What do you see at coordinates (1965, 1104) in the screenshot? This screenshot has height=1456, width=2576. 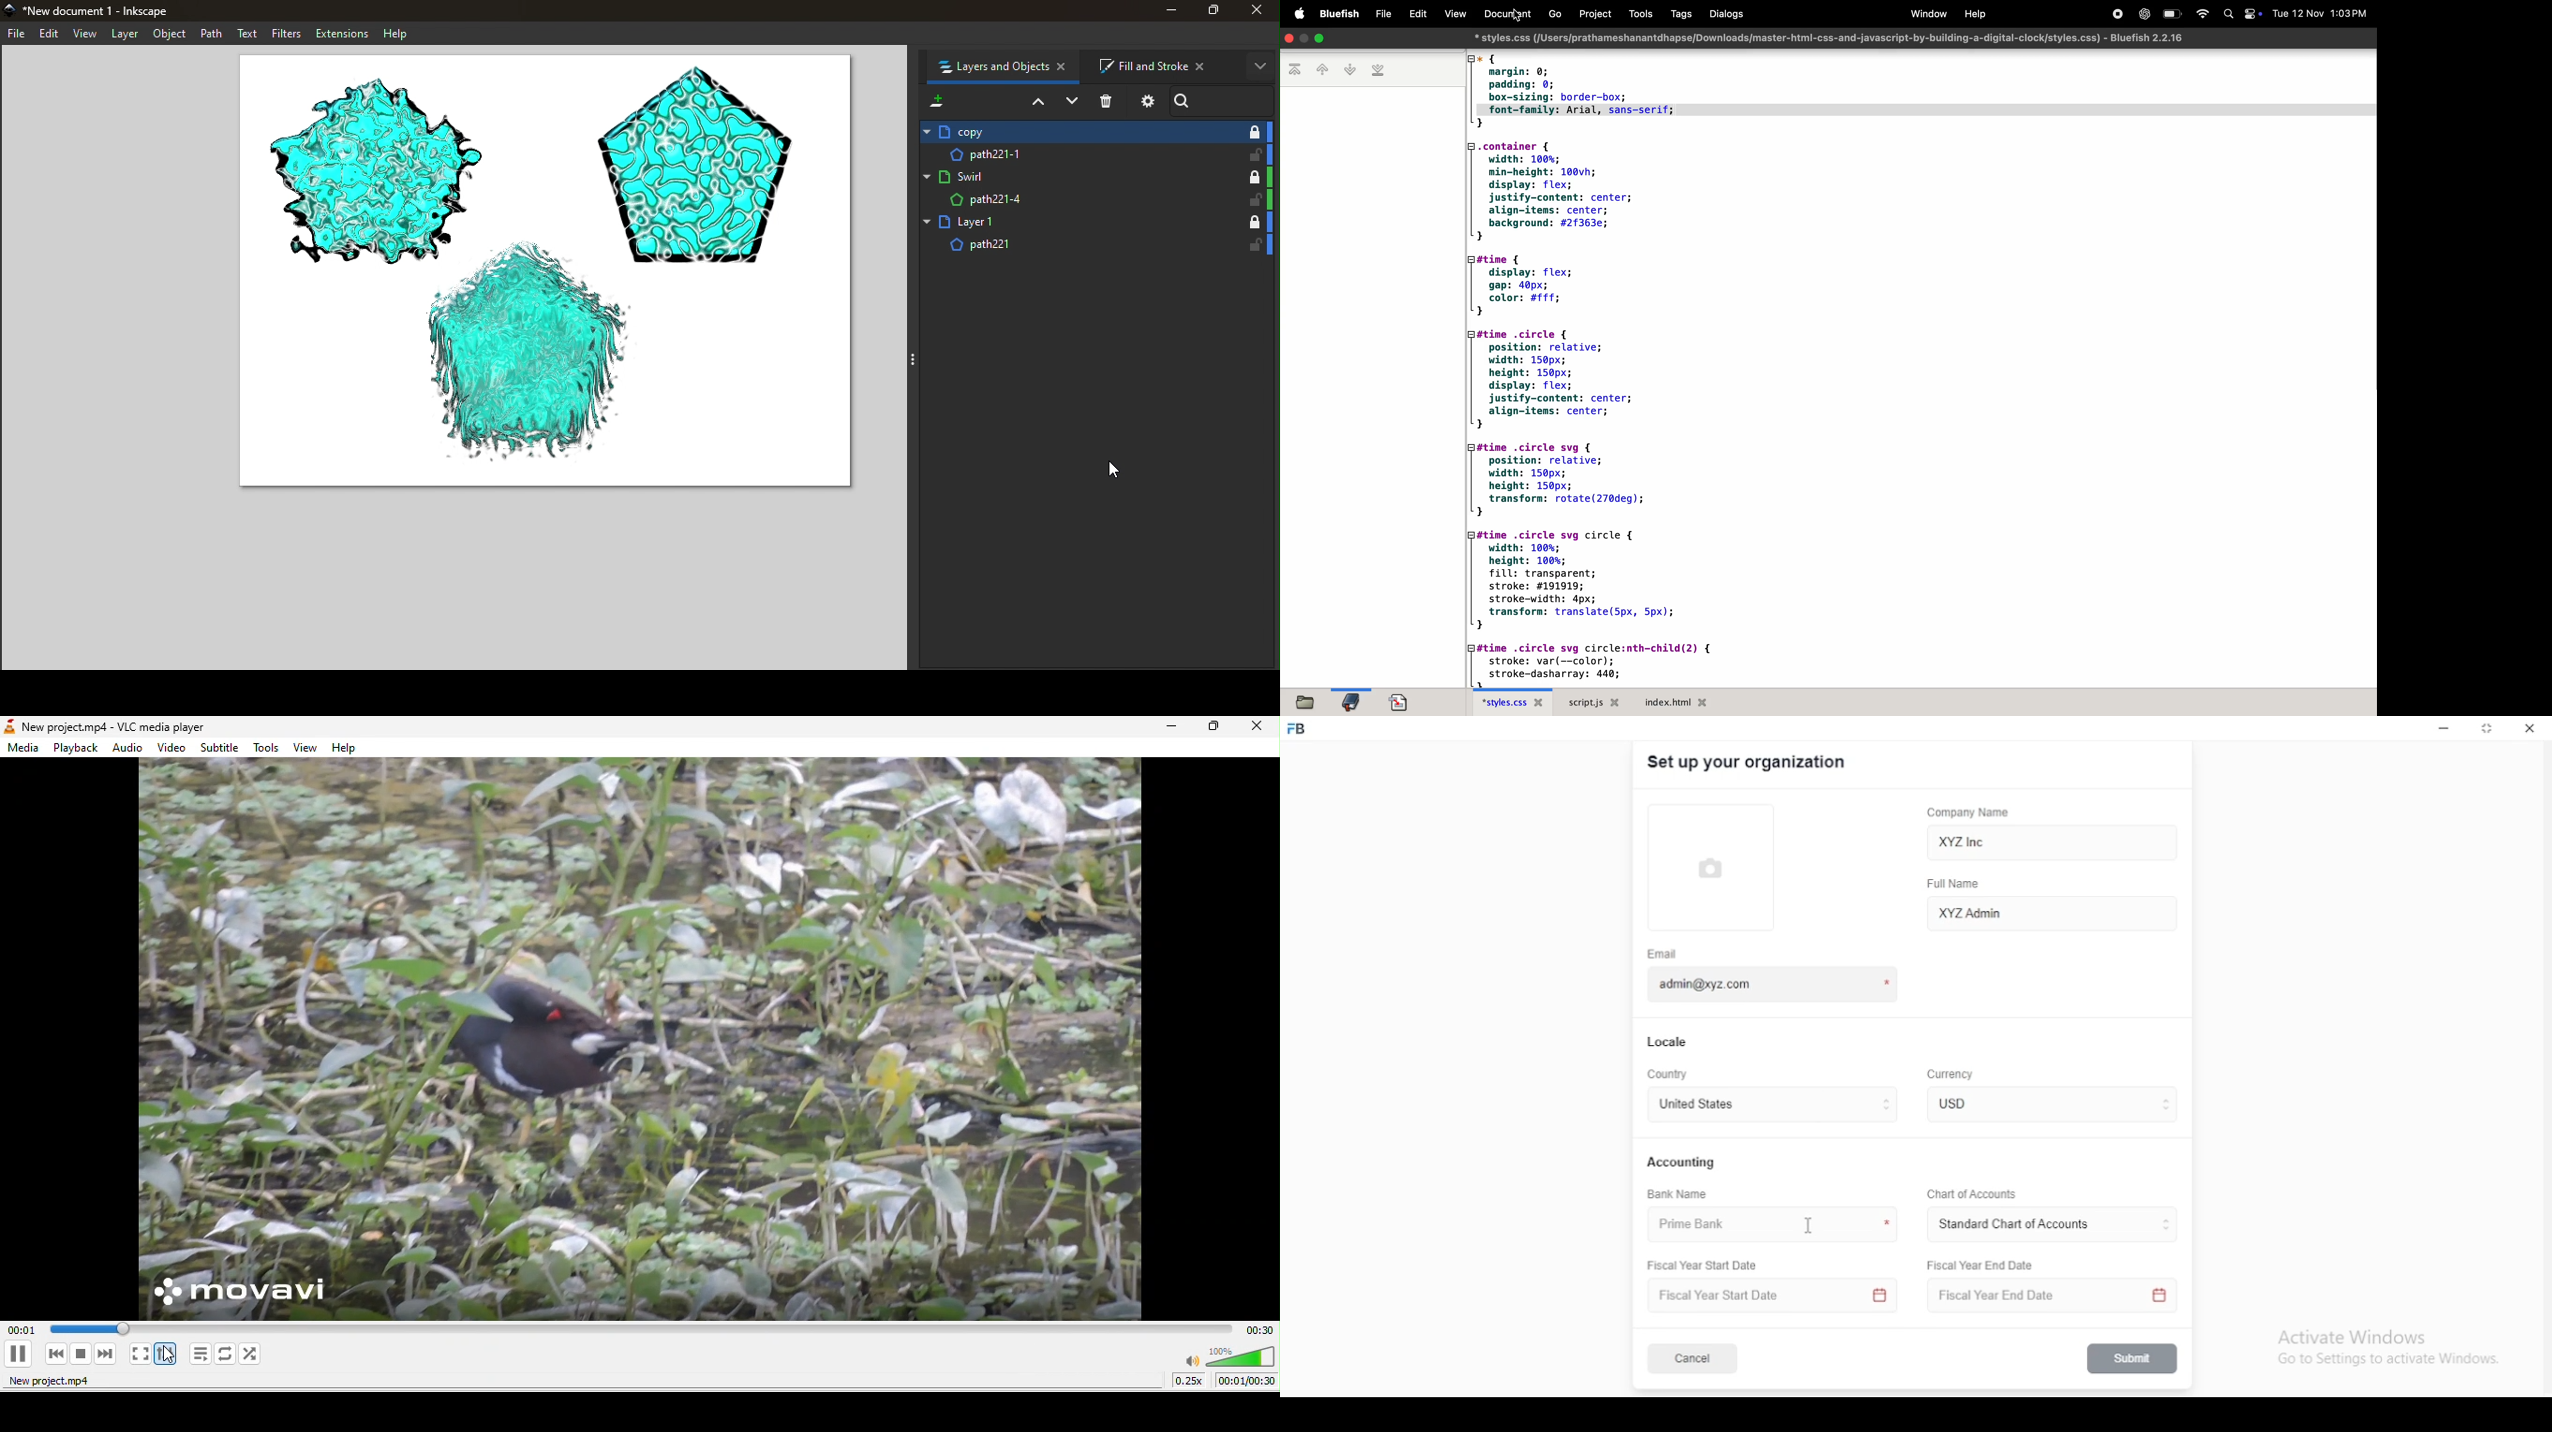 I see `currency` at bounding box center [1965, 1104].